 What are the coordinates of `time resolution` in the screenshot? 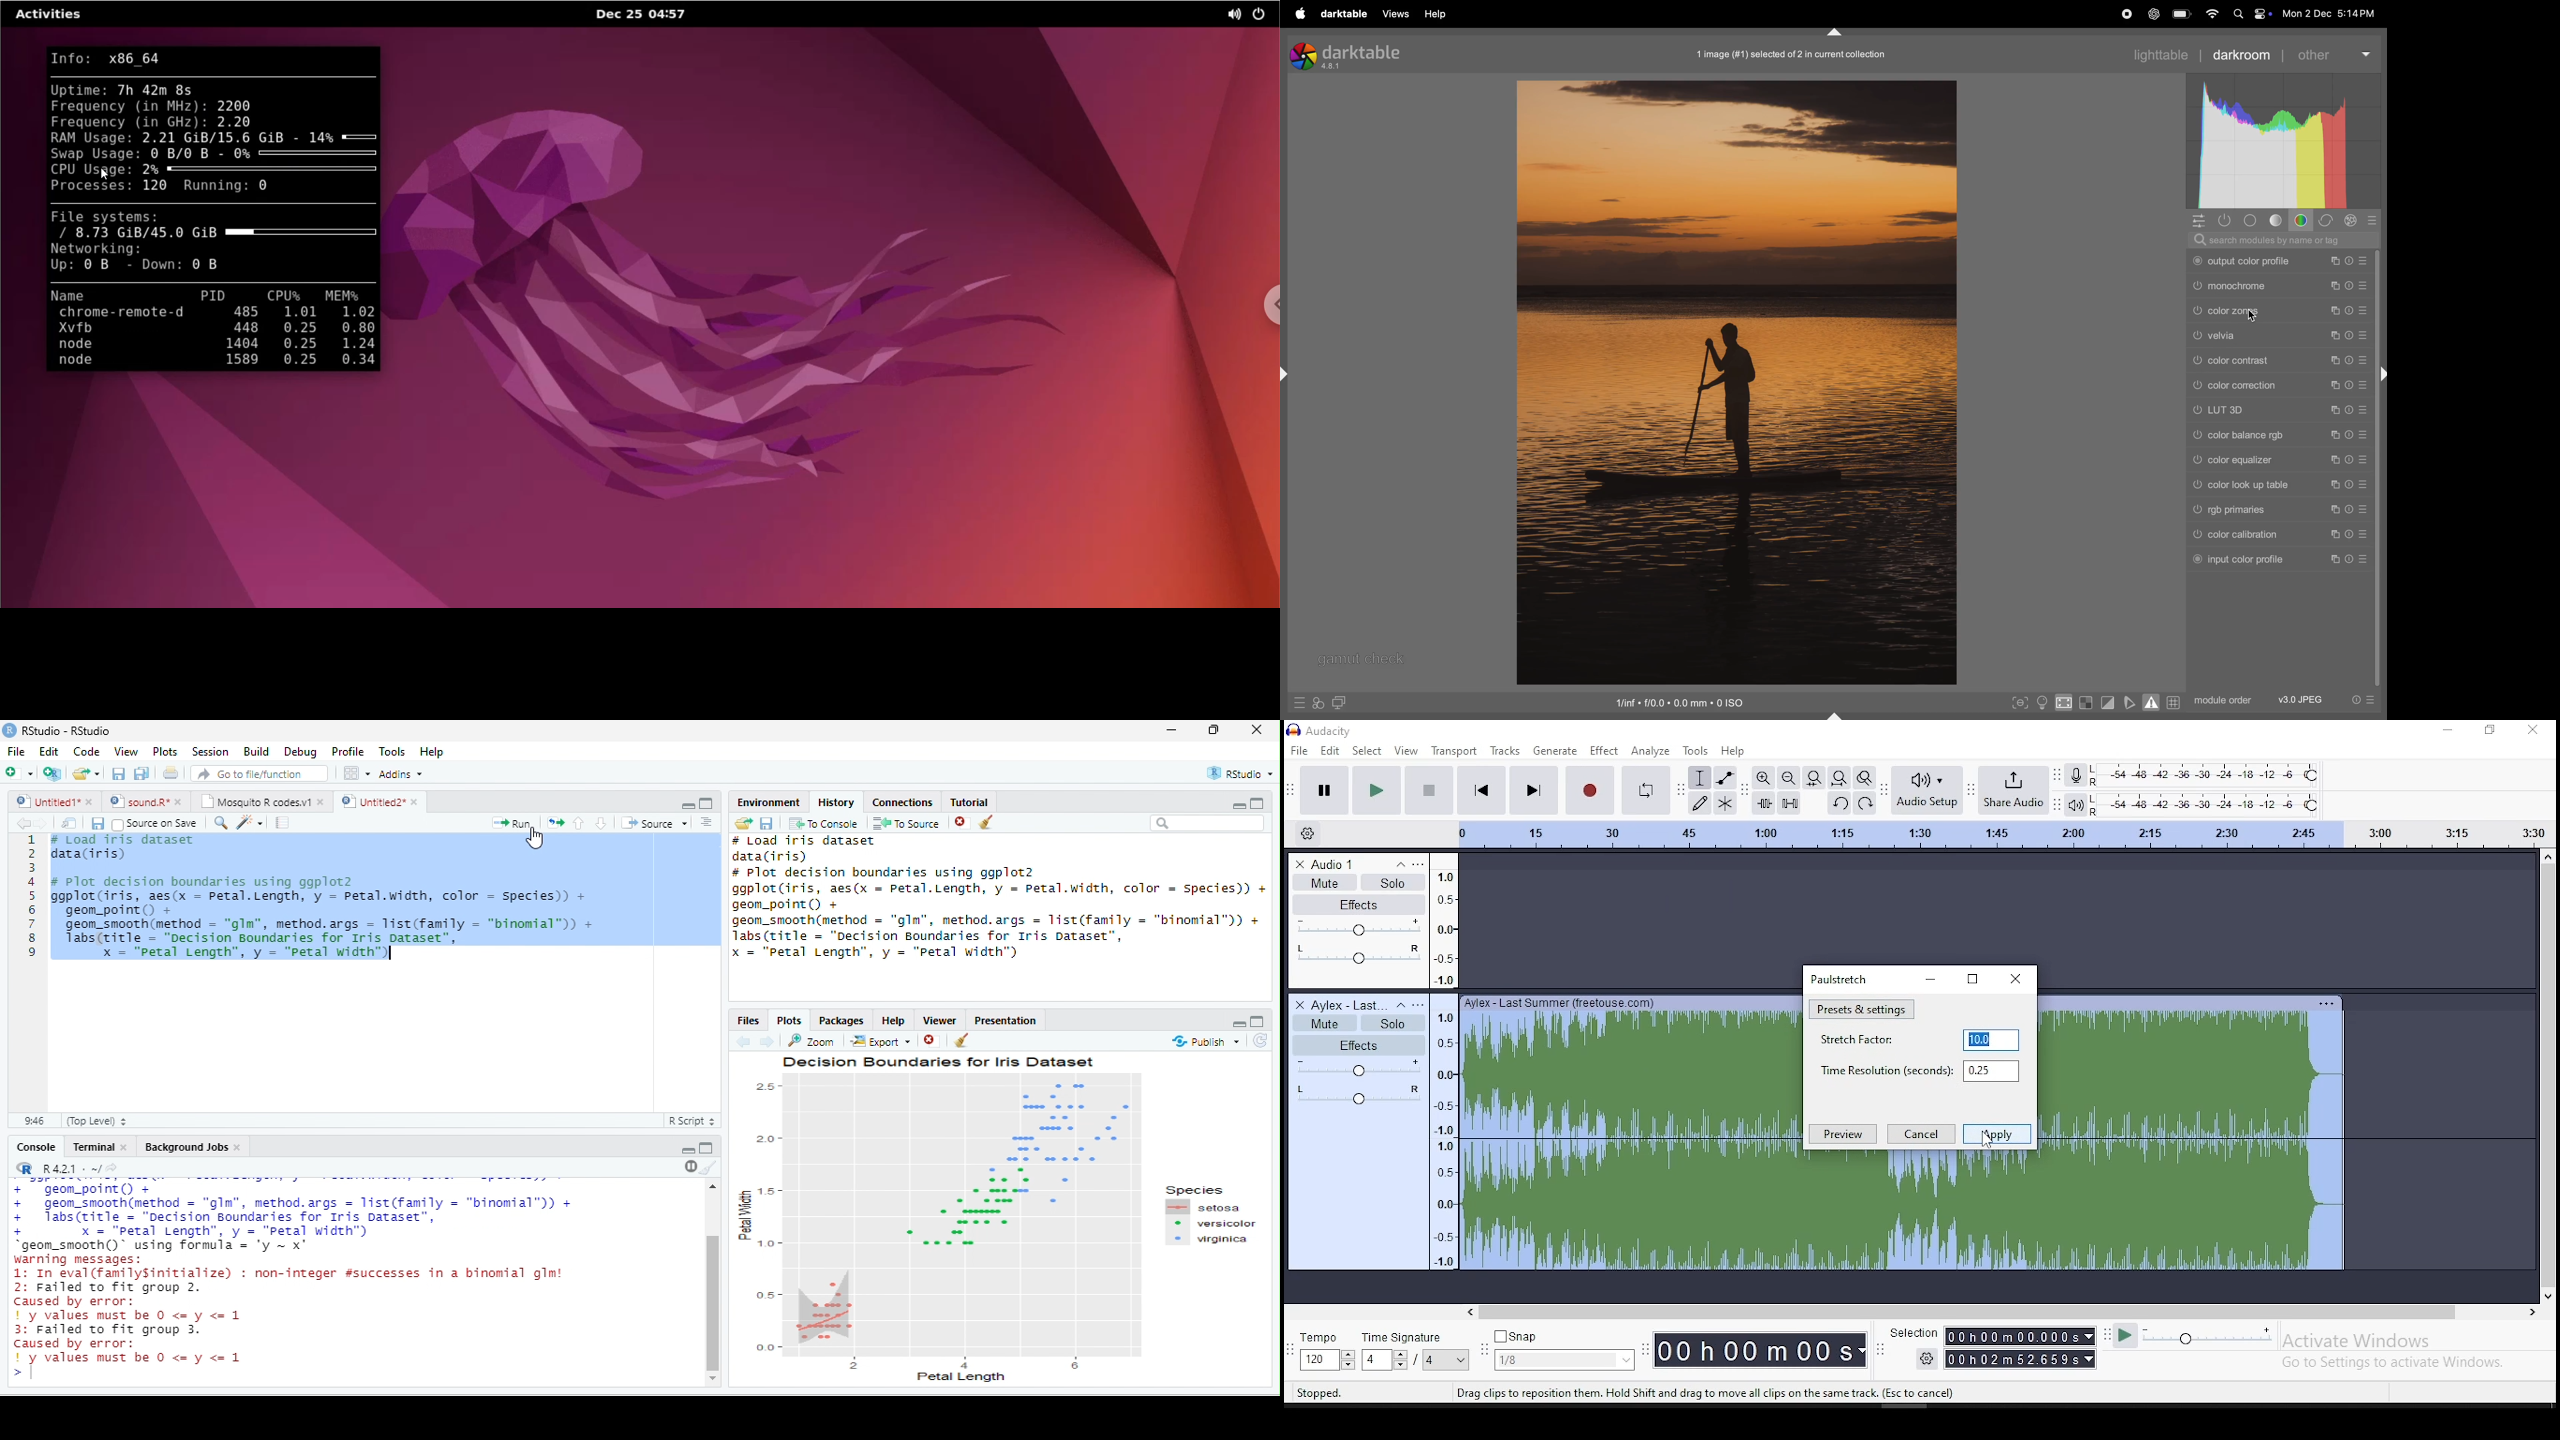 It's located at (1922, 1069).